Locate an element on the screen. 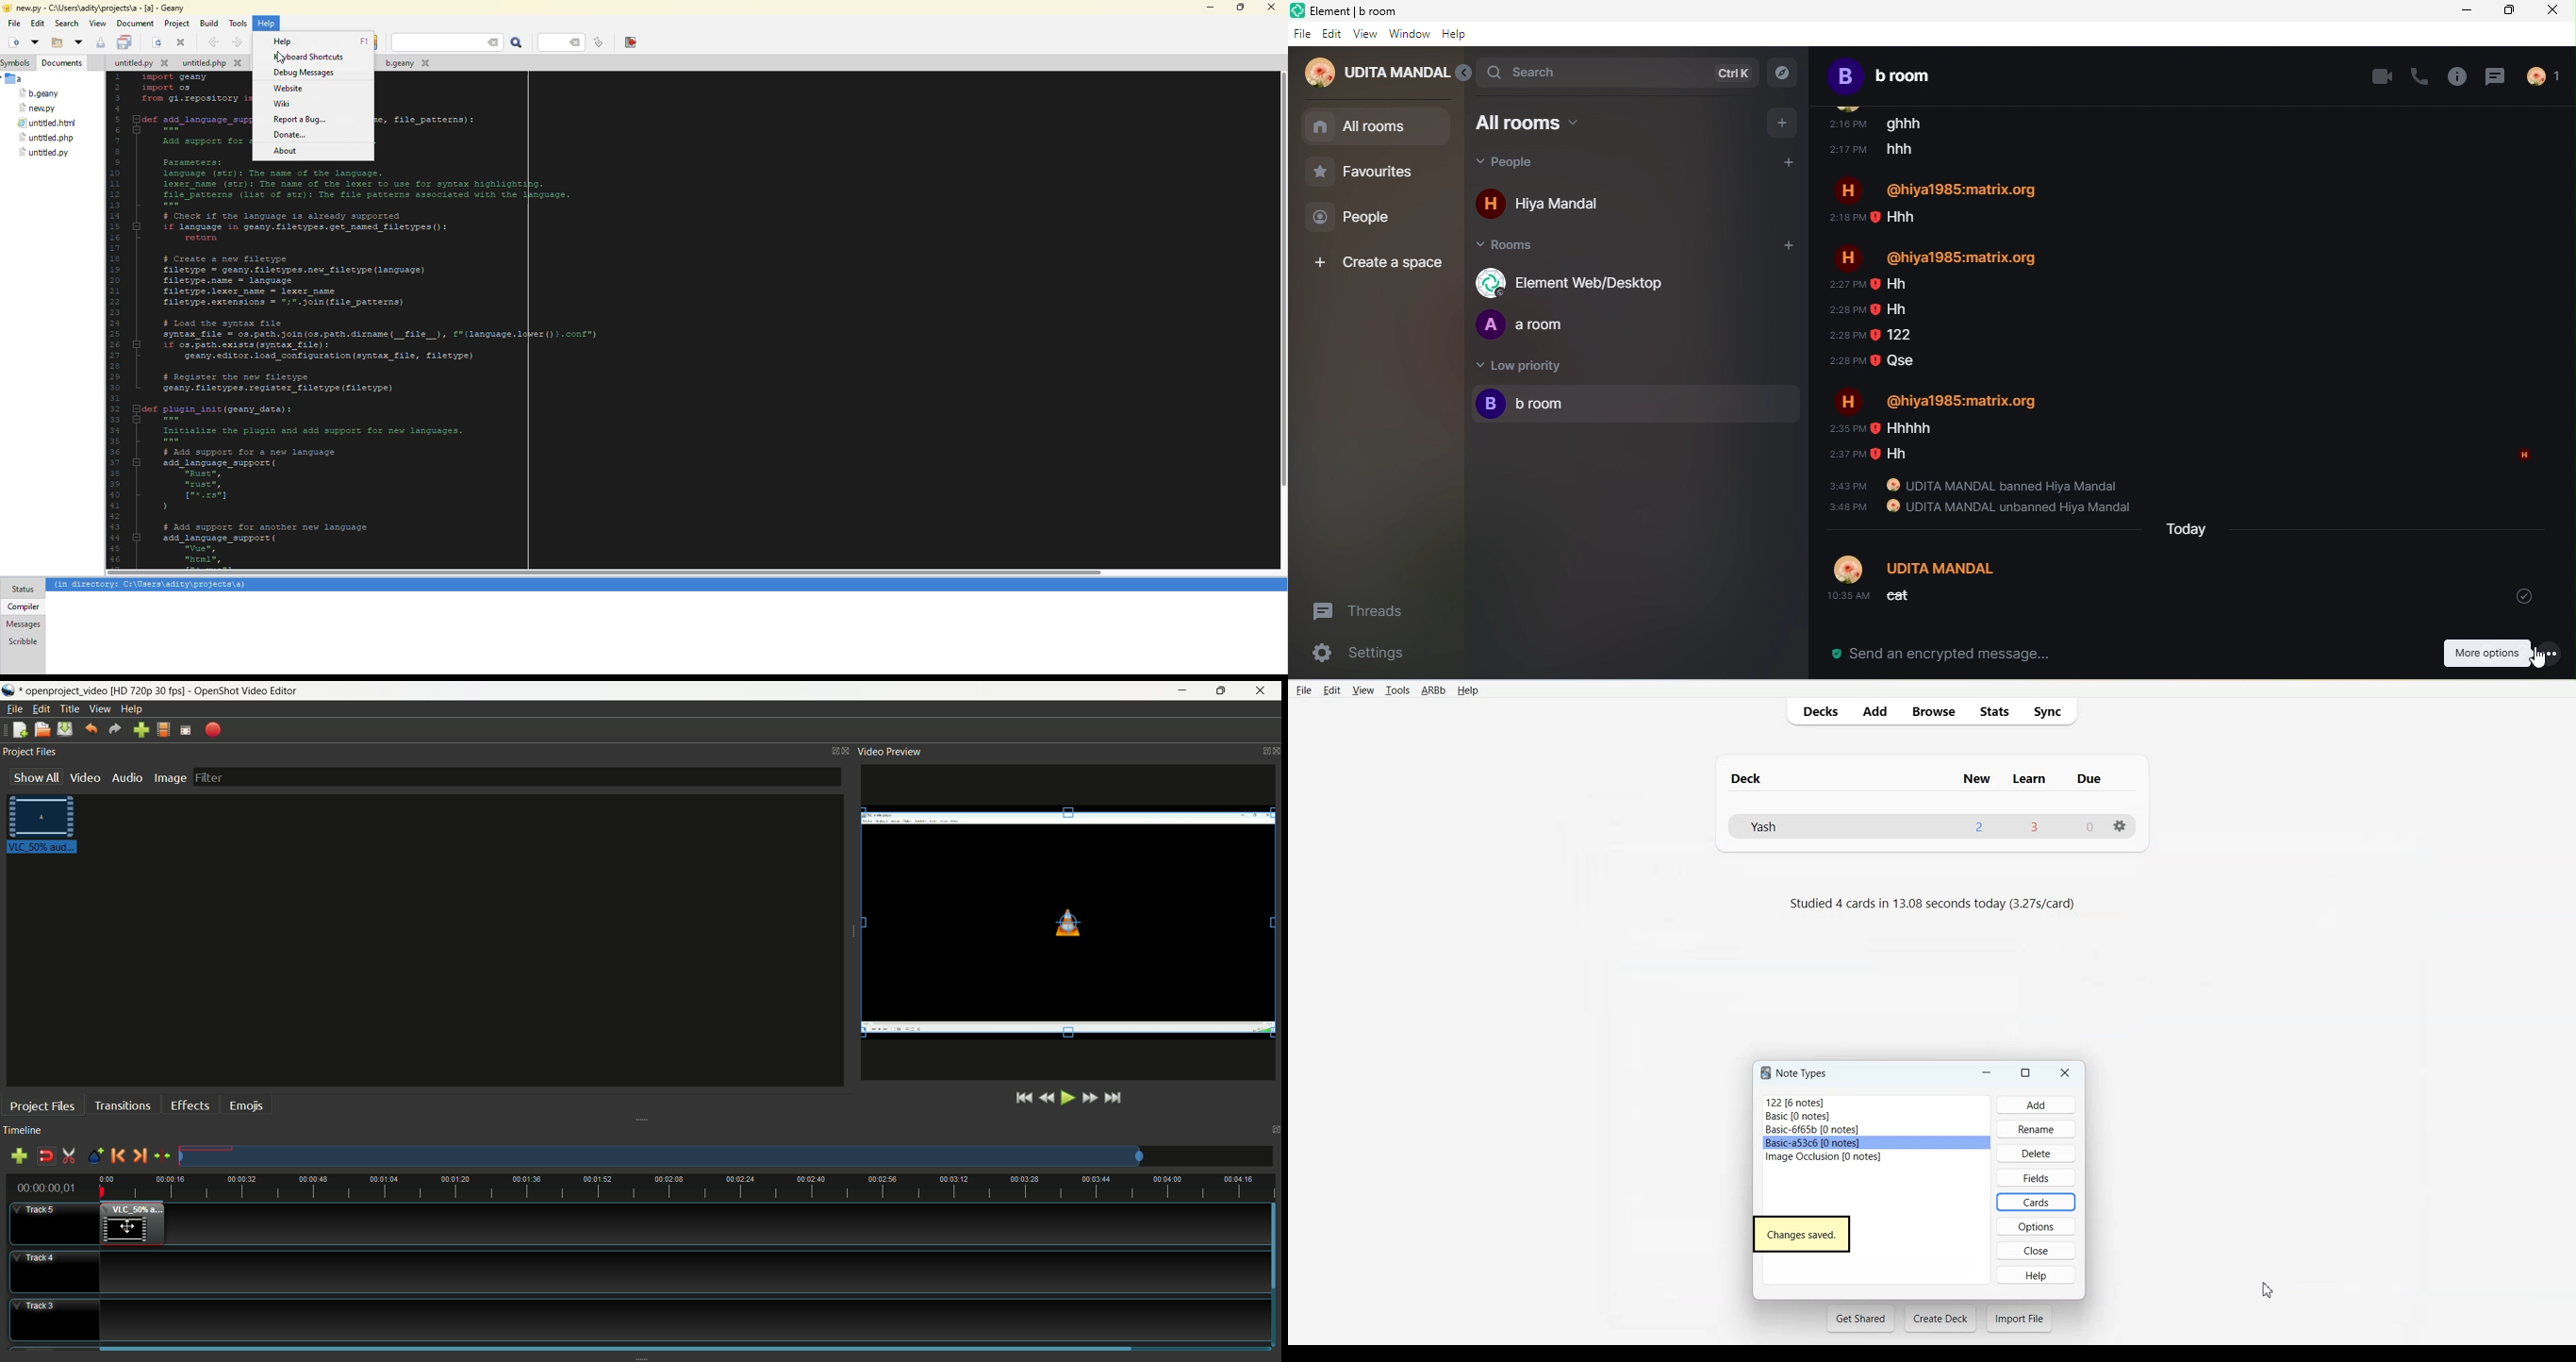 Image resolution: width=2576 pixels, height=1372 pixels. View is located at coordinates (1363, 690).